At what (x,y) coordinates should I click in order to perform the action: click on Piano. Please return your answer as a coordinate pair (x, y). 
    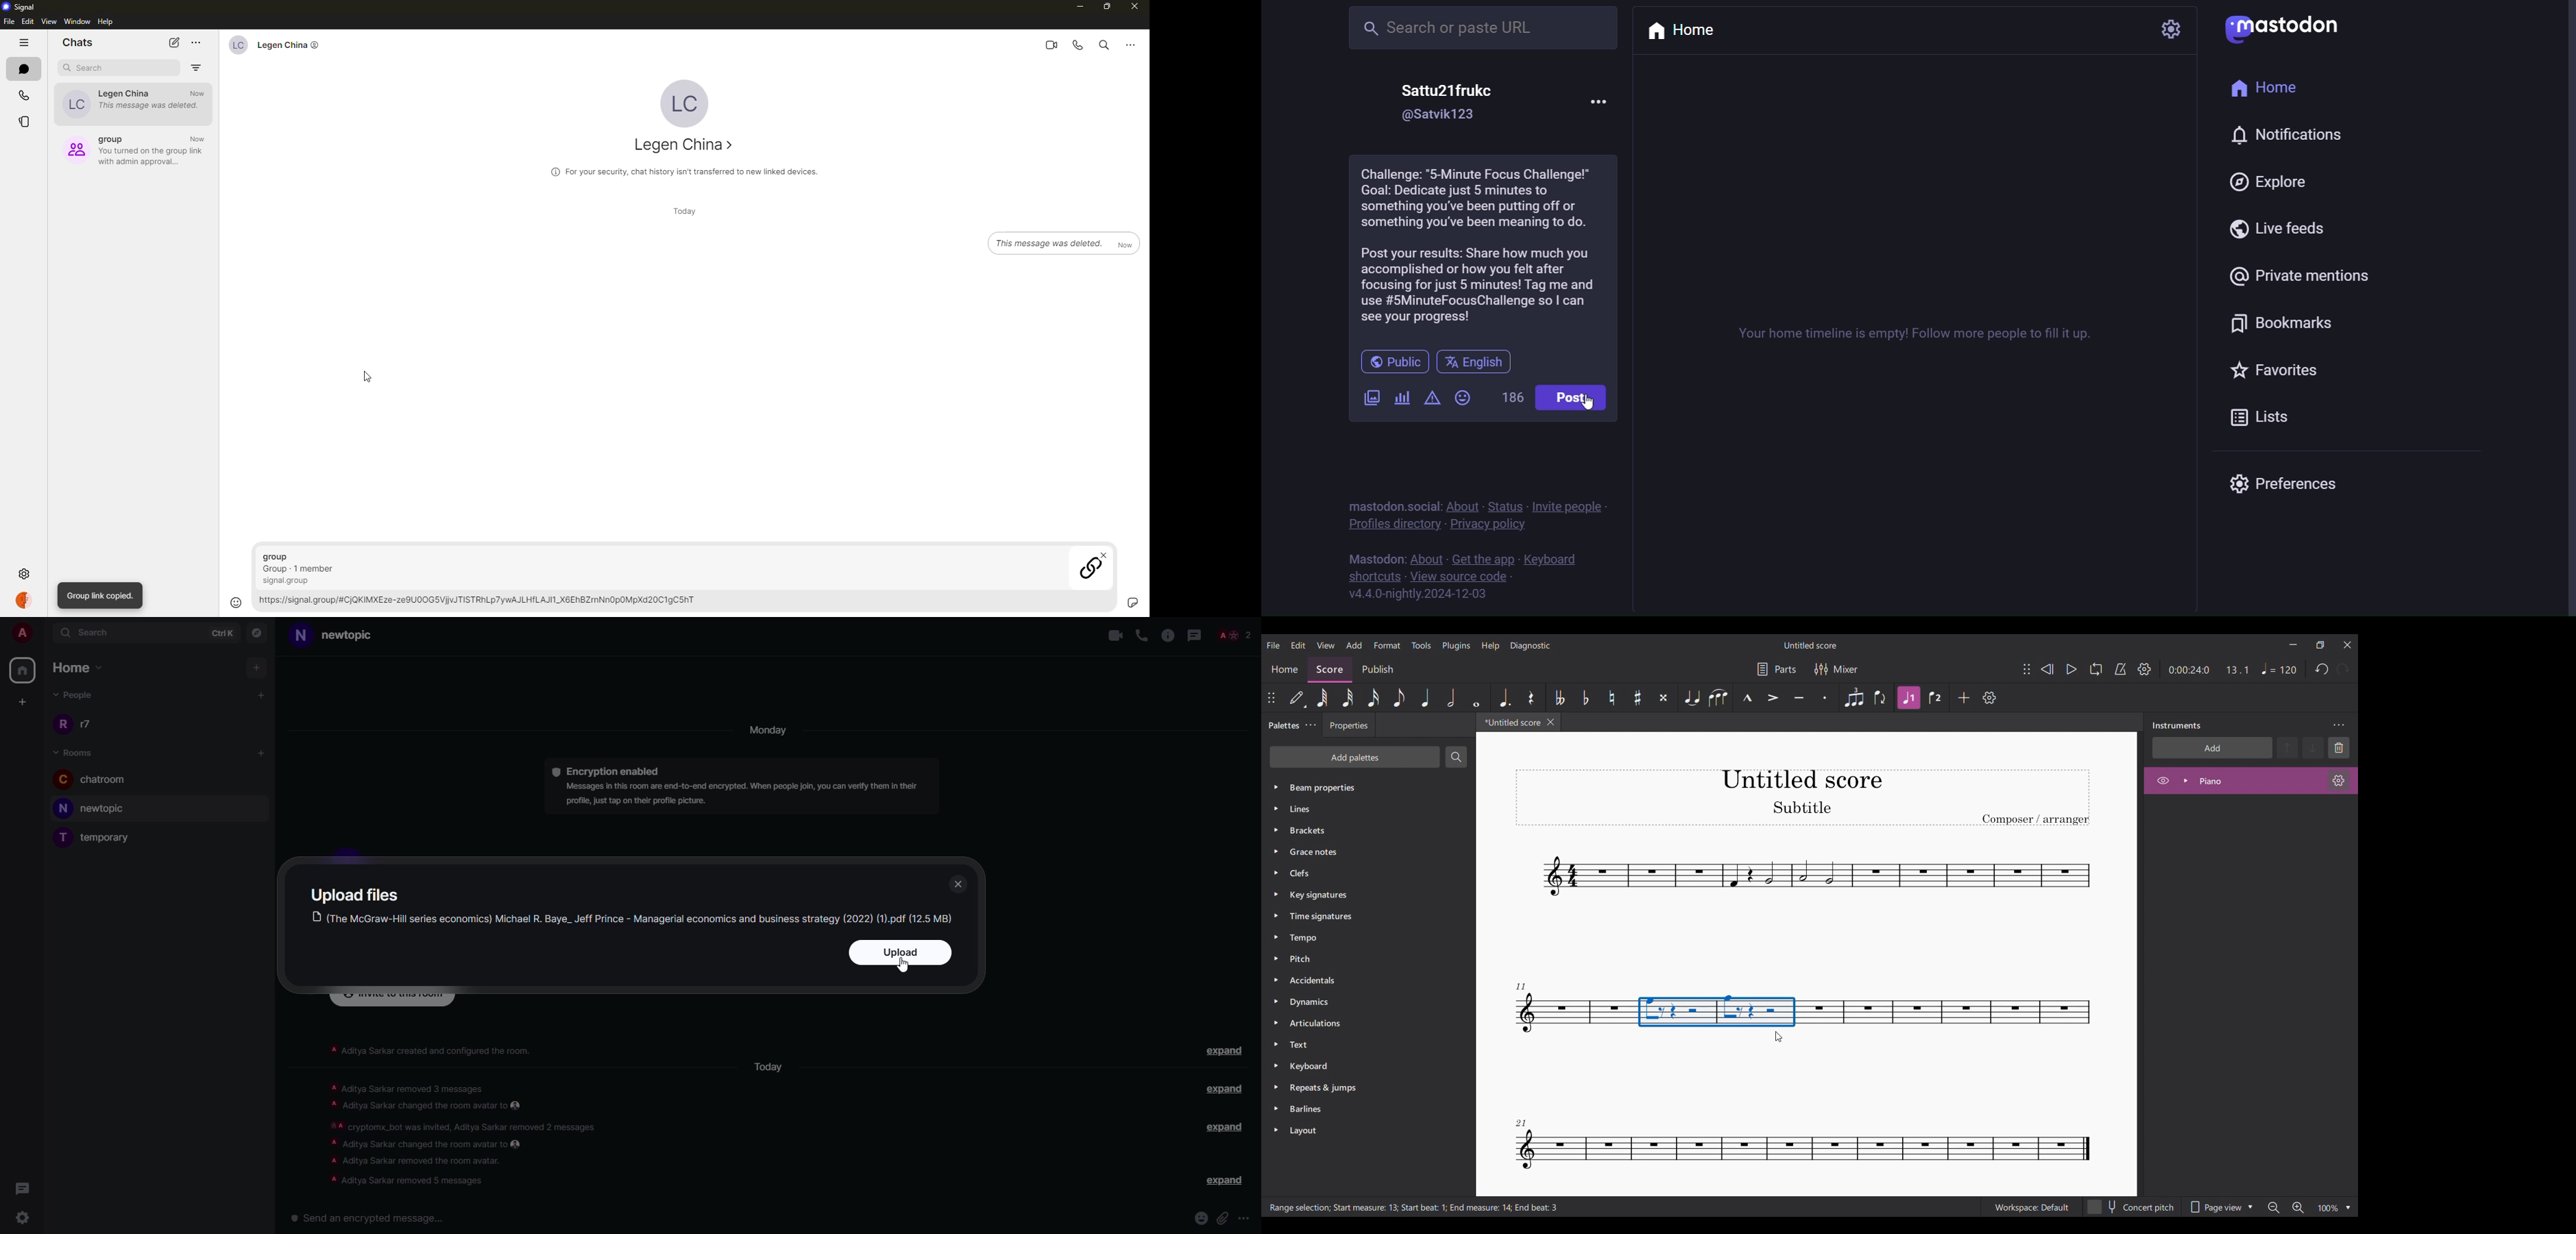
    Looking at the image, I should click on (2241, 780).